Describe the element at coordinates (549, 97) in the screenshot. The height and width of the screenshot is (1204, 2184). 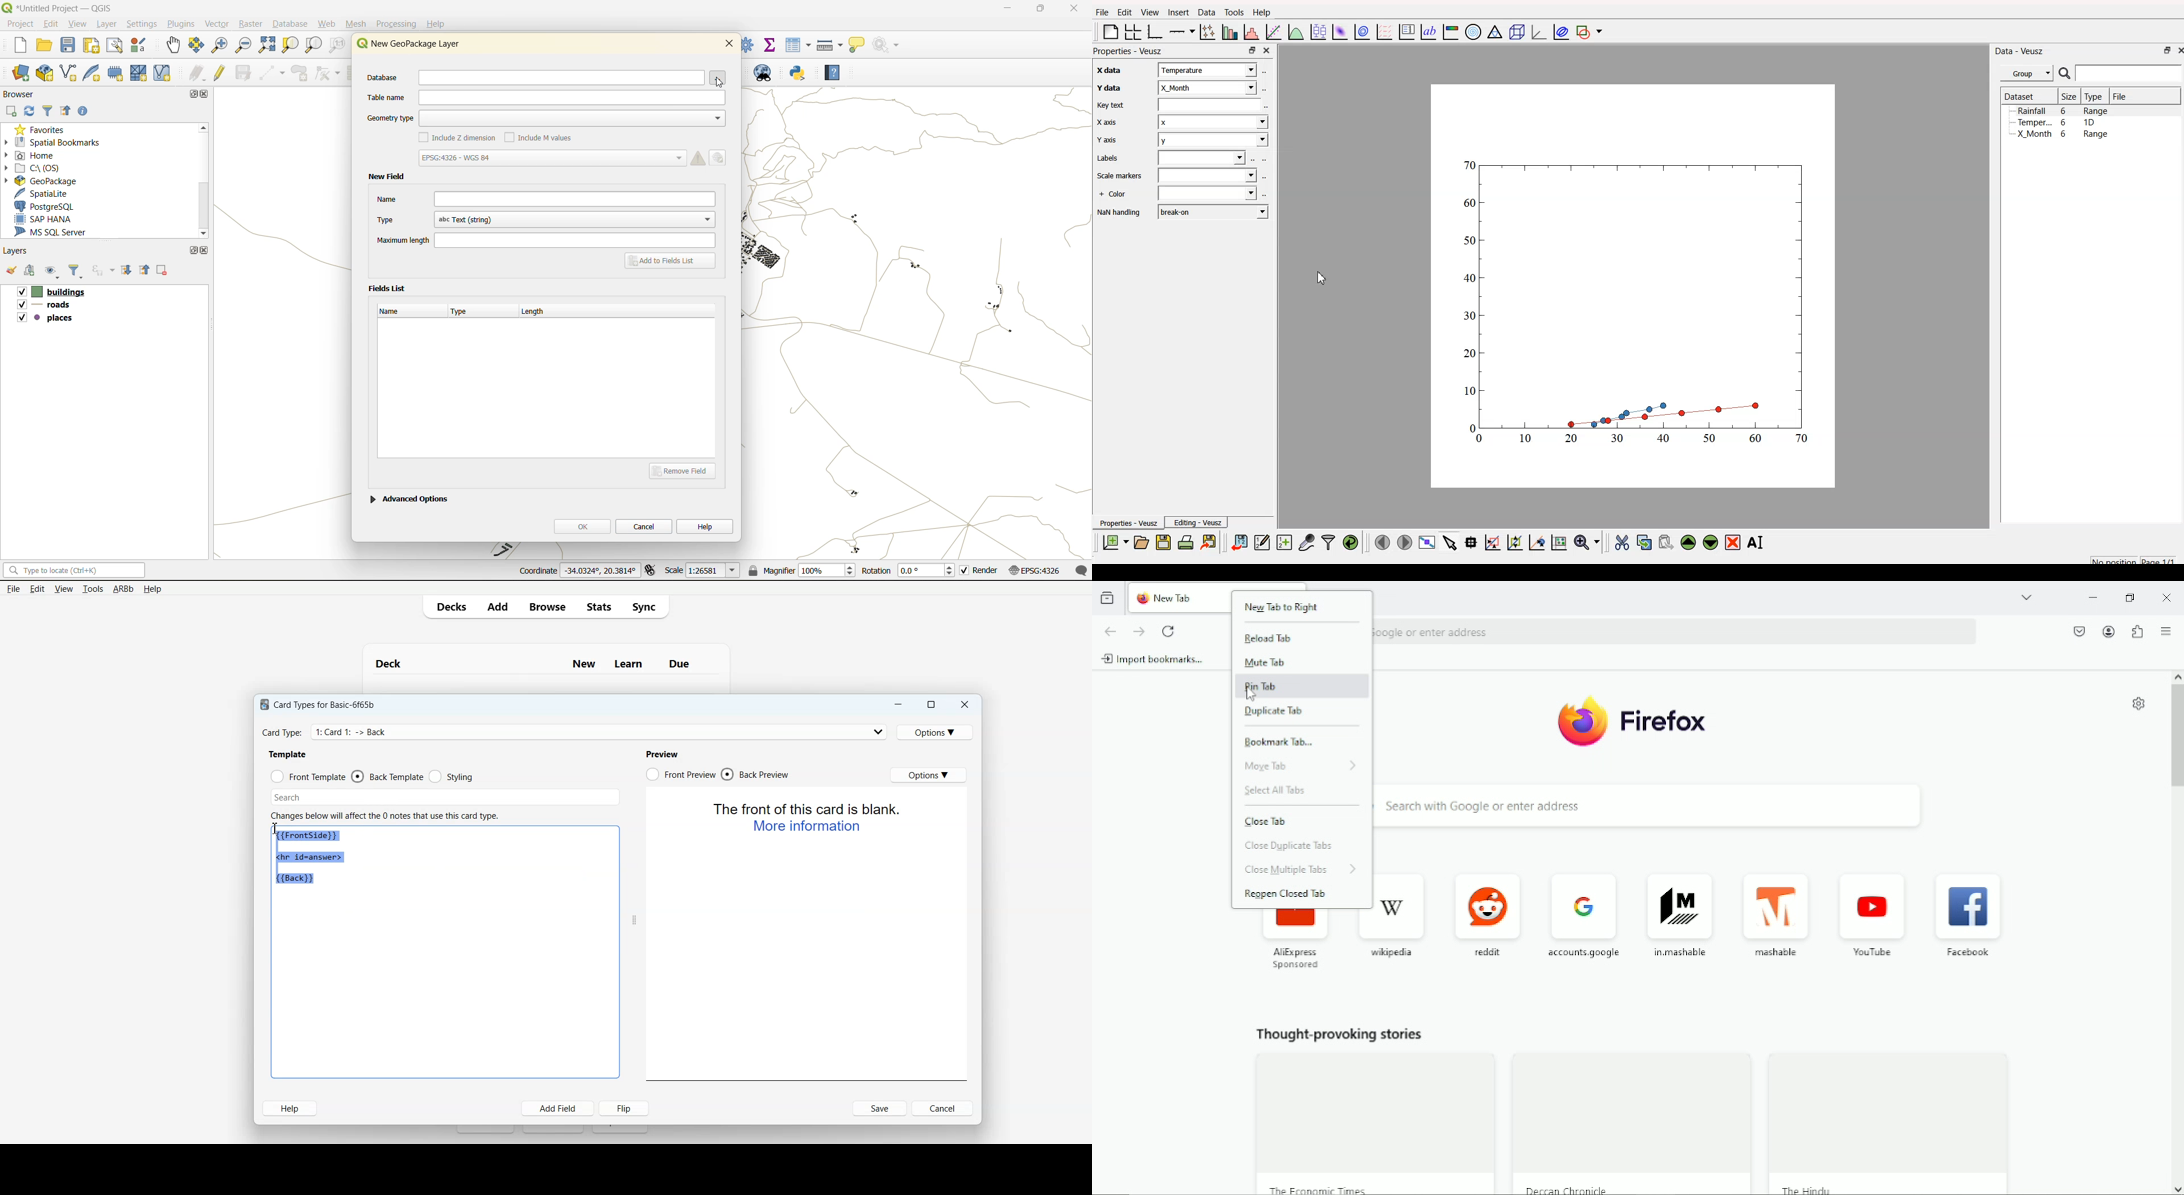
I see `table name` at that location.